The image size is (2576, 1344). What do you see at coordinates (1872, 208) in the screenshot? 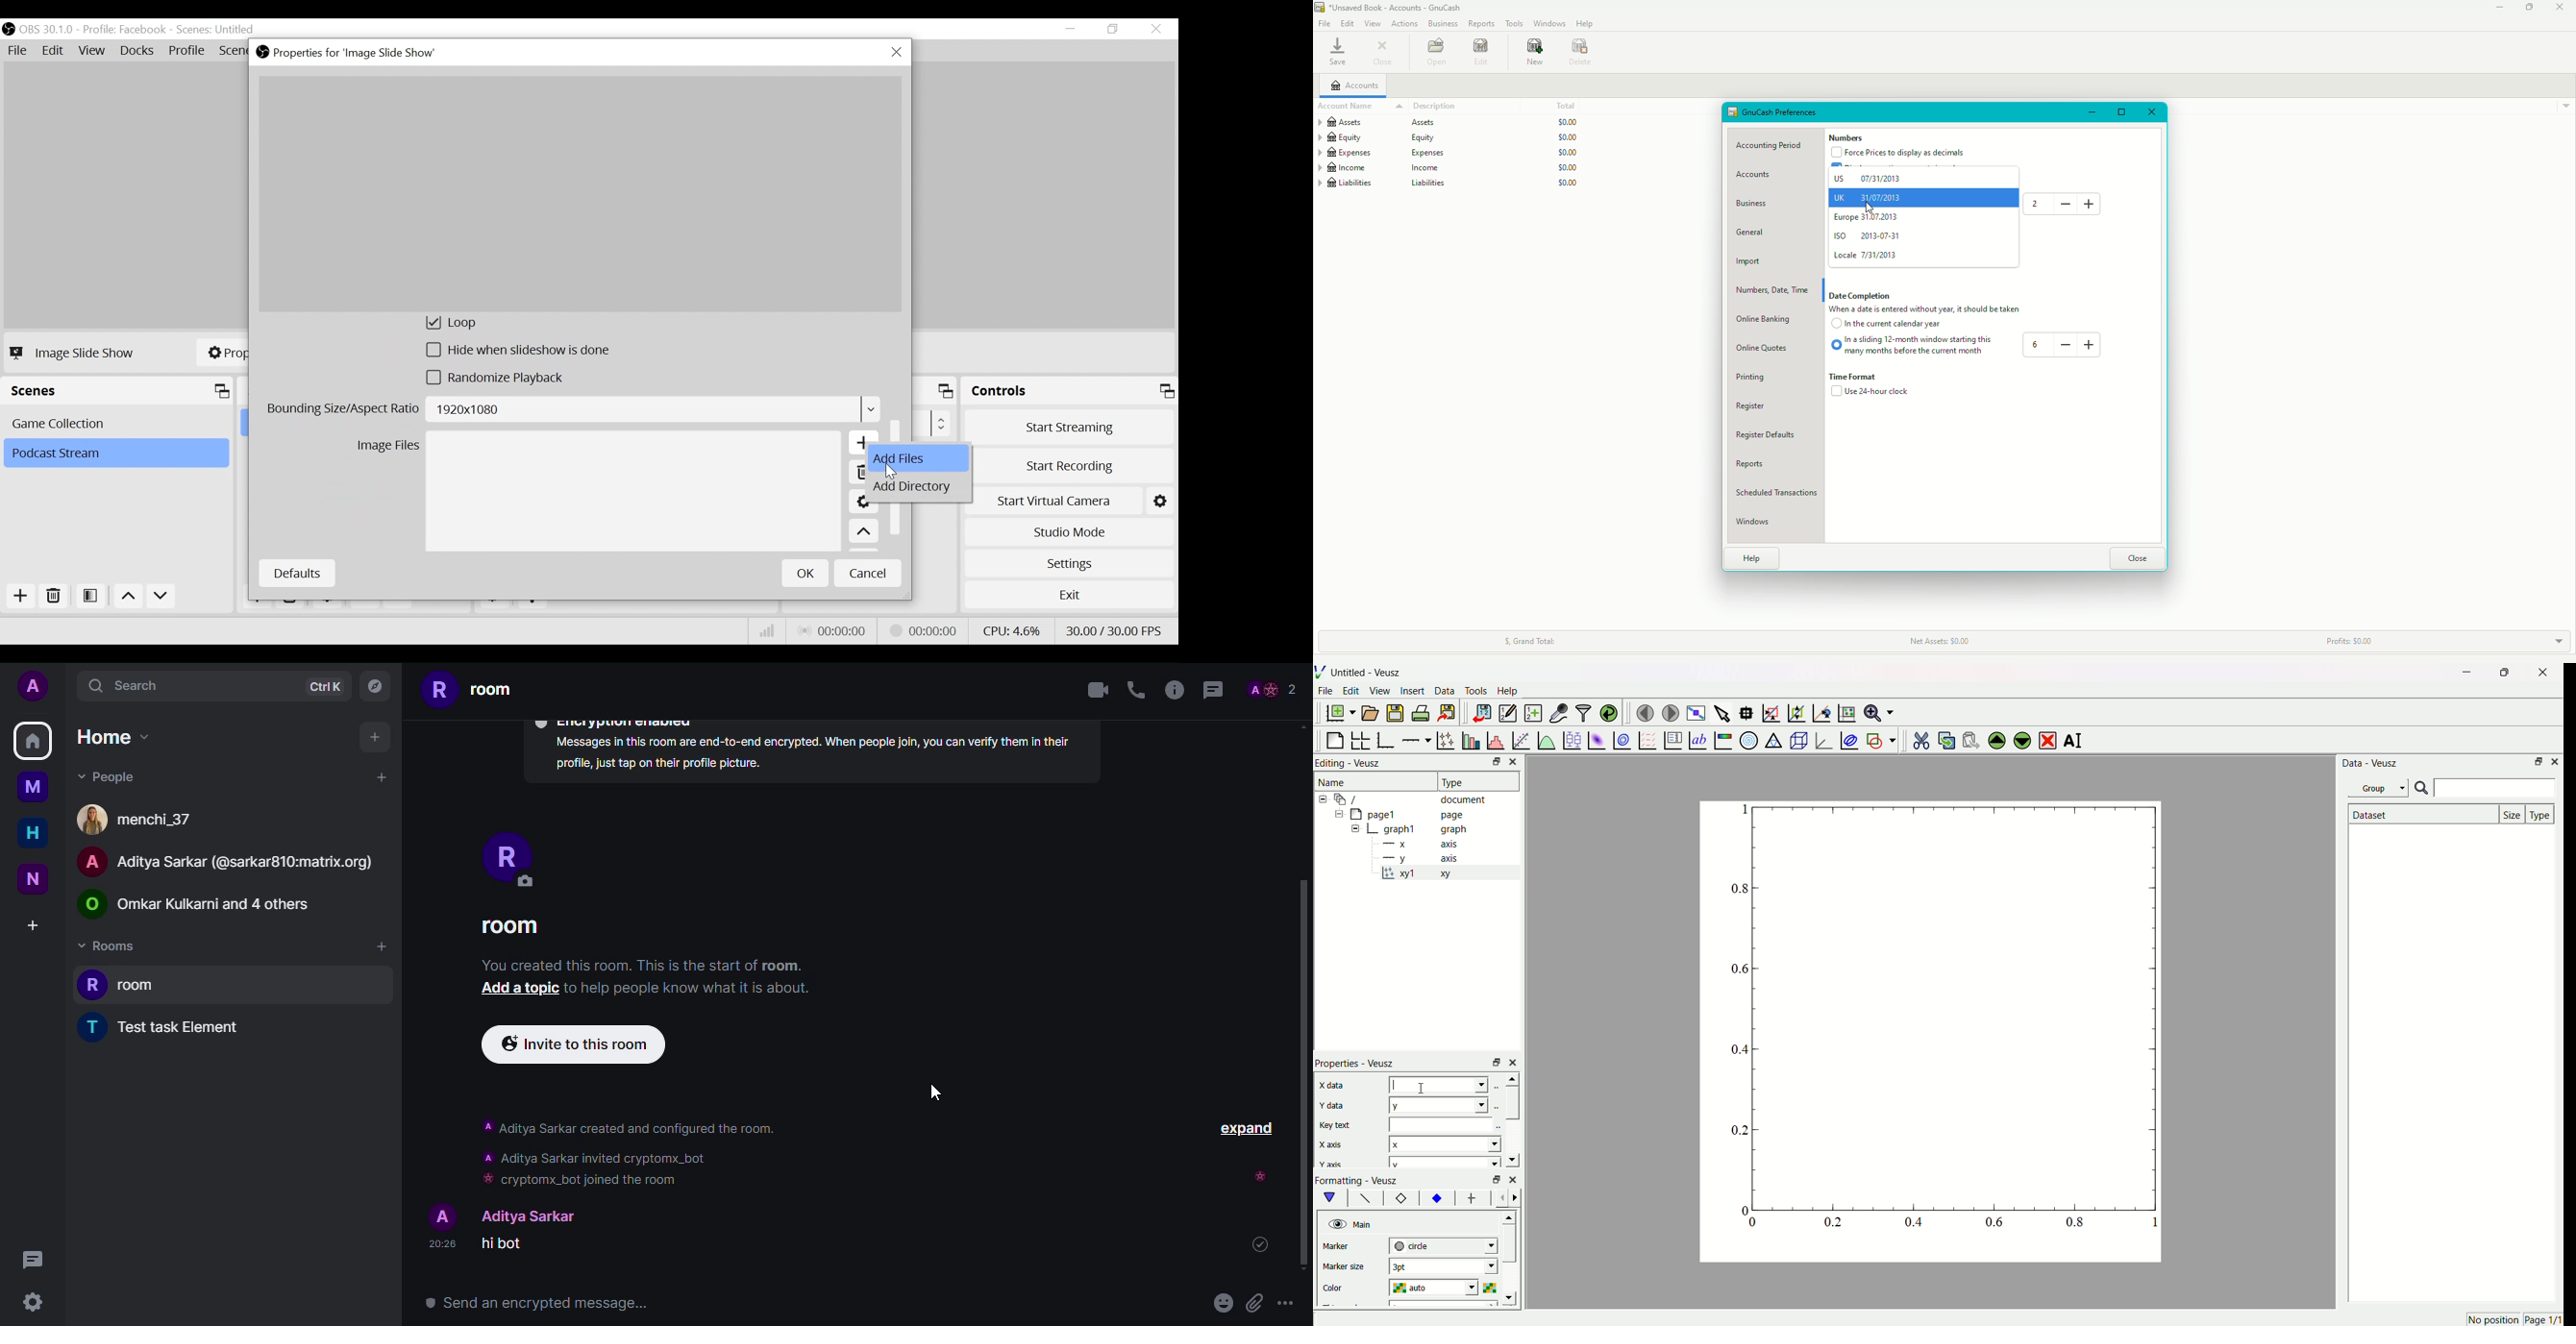
I see `cursor` at bounding box center [1872, 208].